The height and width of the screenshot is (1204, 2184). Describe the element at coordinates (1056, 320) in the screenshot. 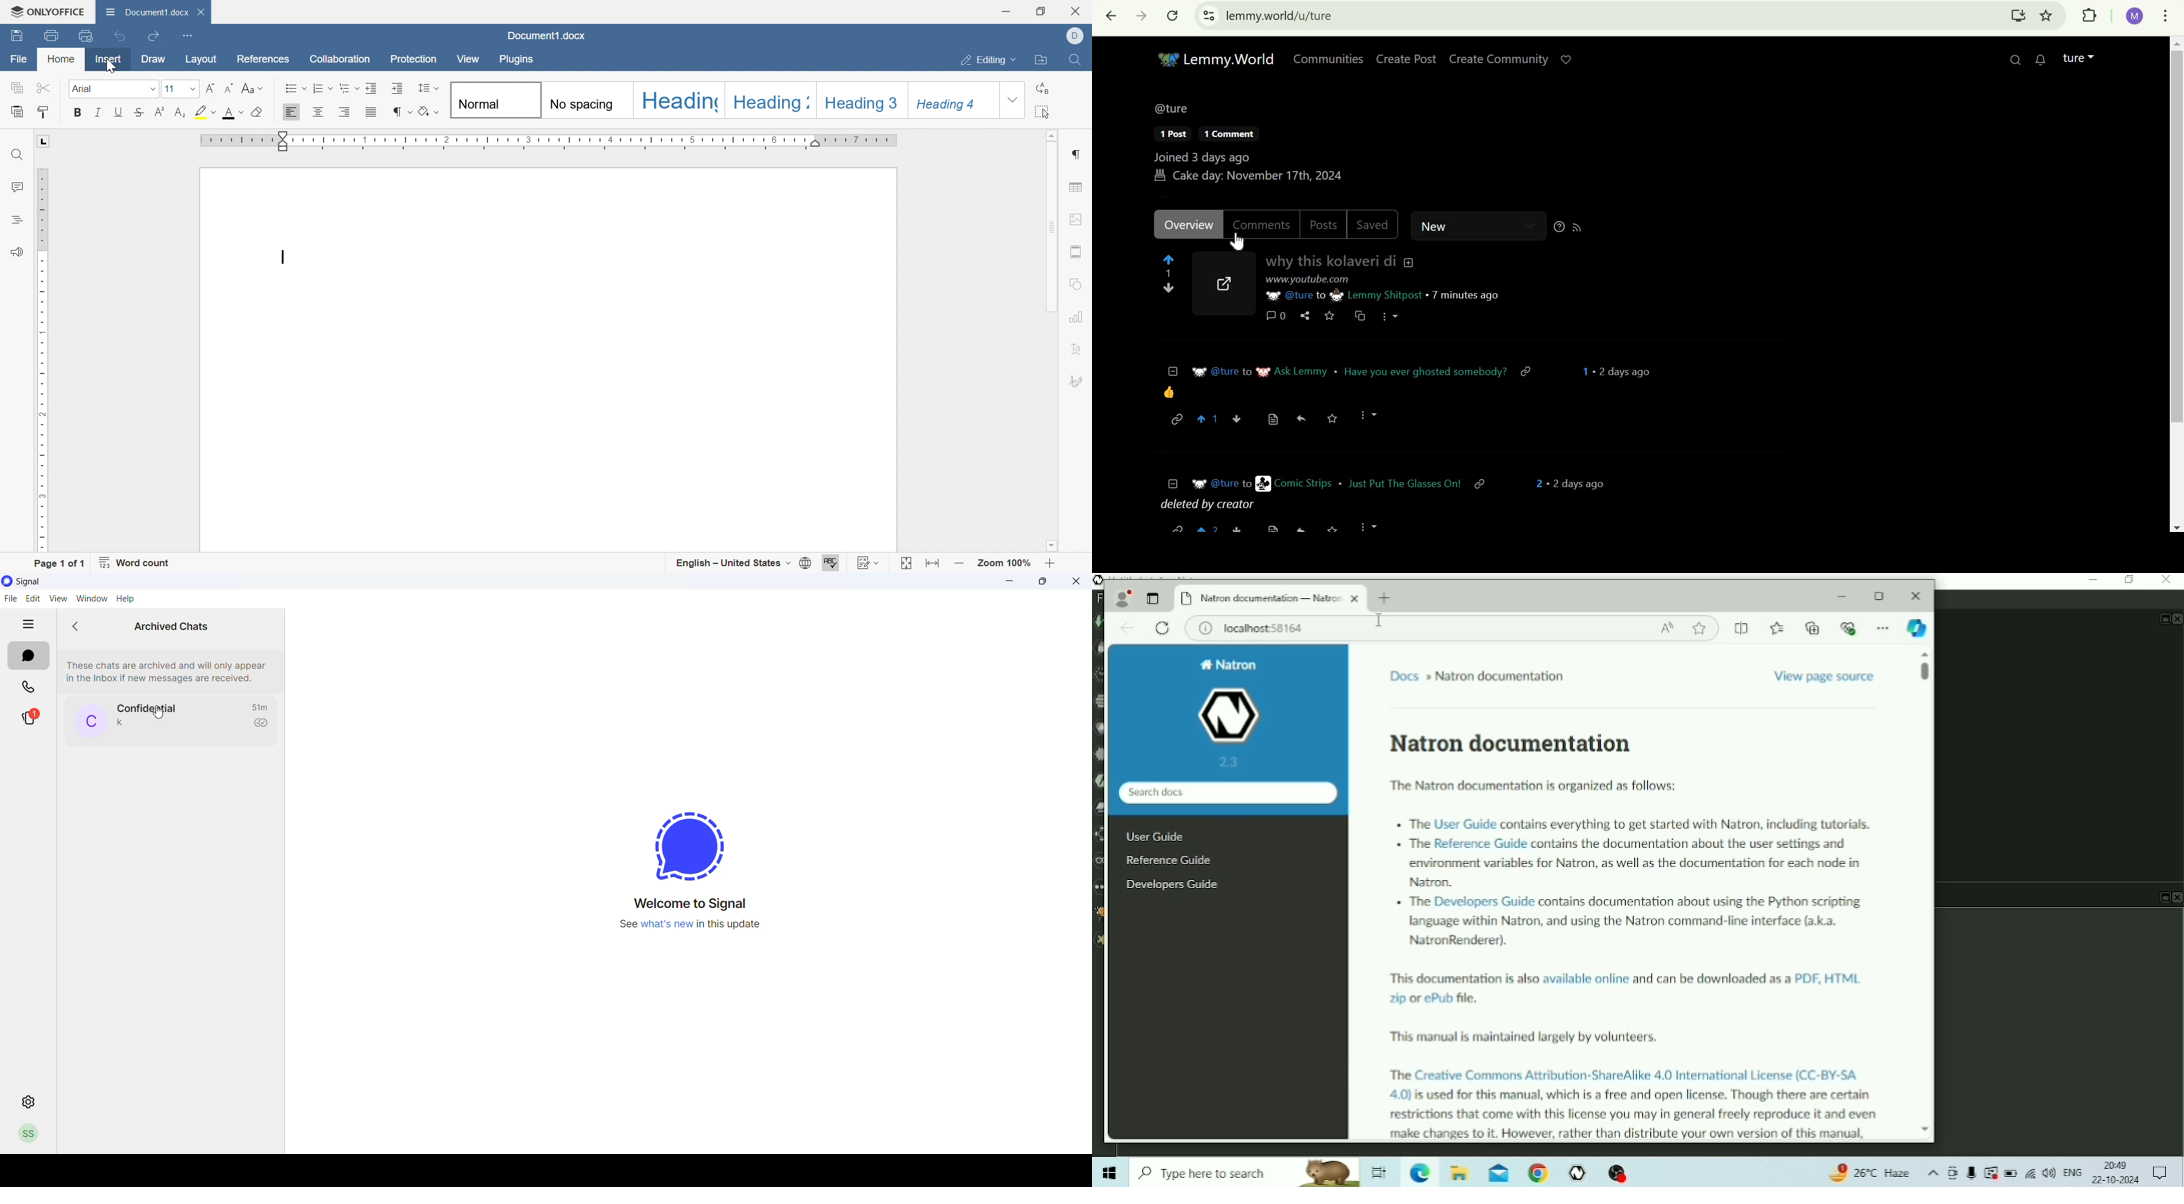

I see `Scroll bar` at that location.